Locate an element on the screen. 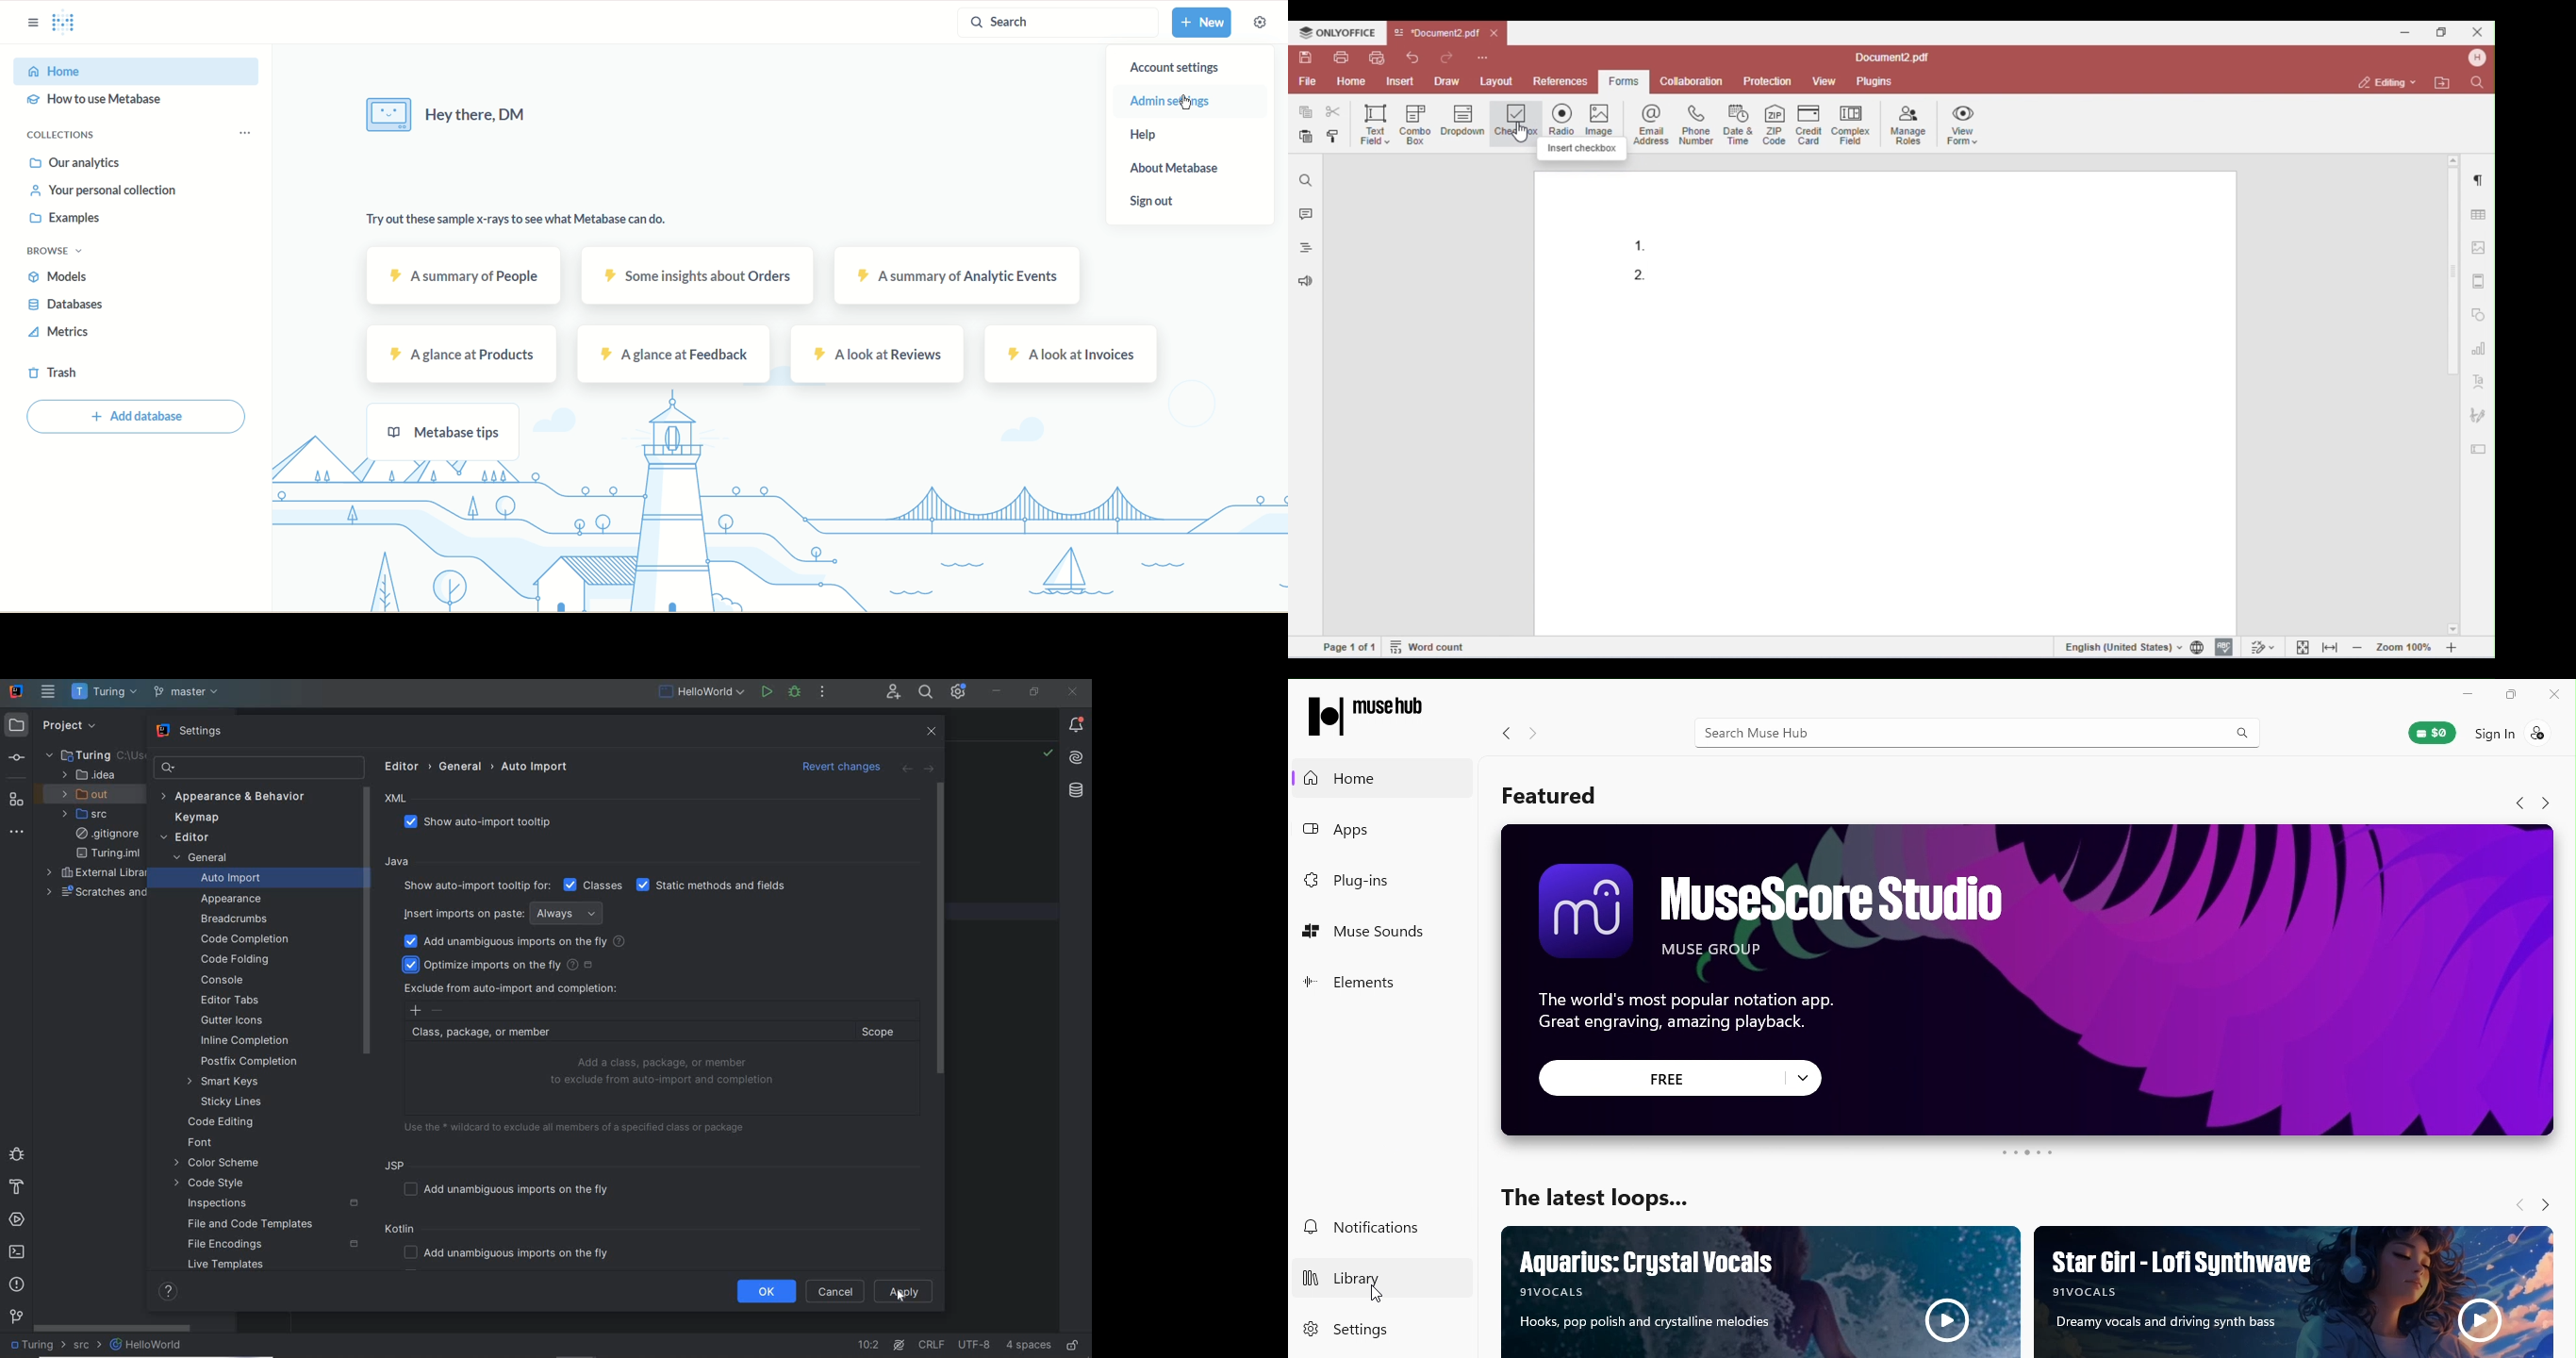  Featured is located at coordinates (1551, 796).